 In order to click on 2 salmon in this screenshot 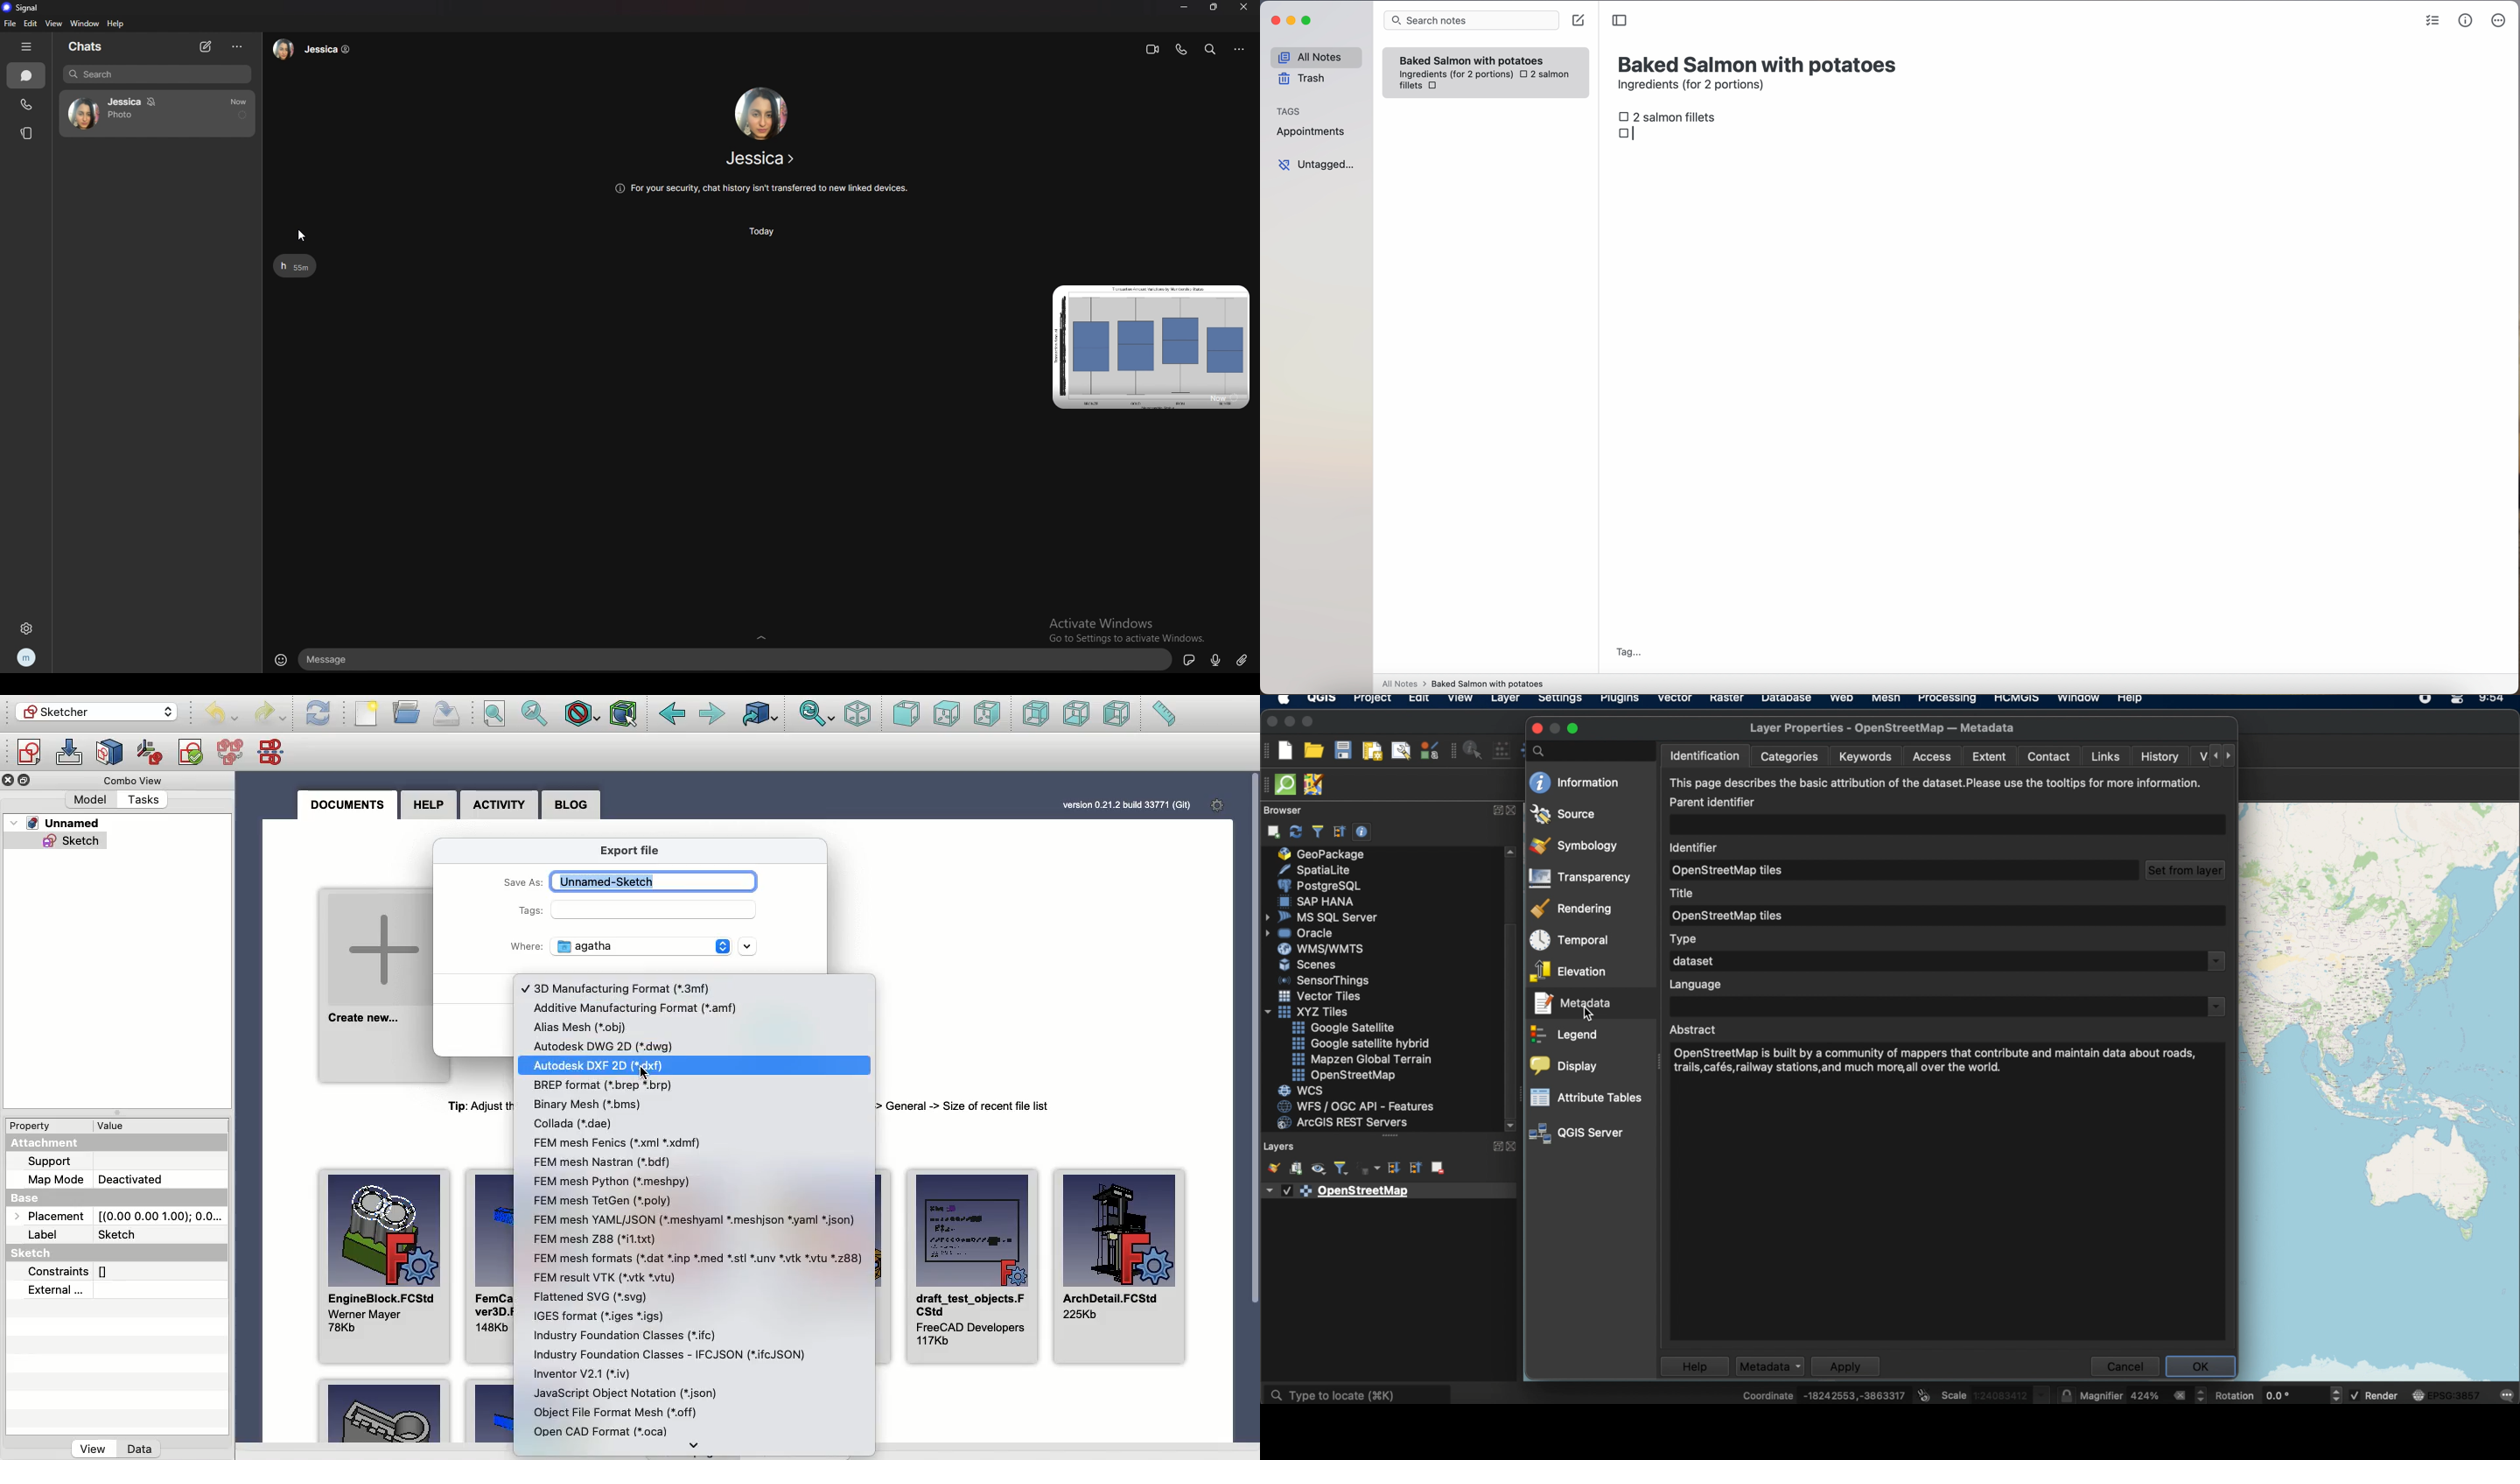, I will do `click(1544, 75)`.